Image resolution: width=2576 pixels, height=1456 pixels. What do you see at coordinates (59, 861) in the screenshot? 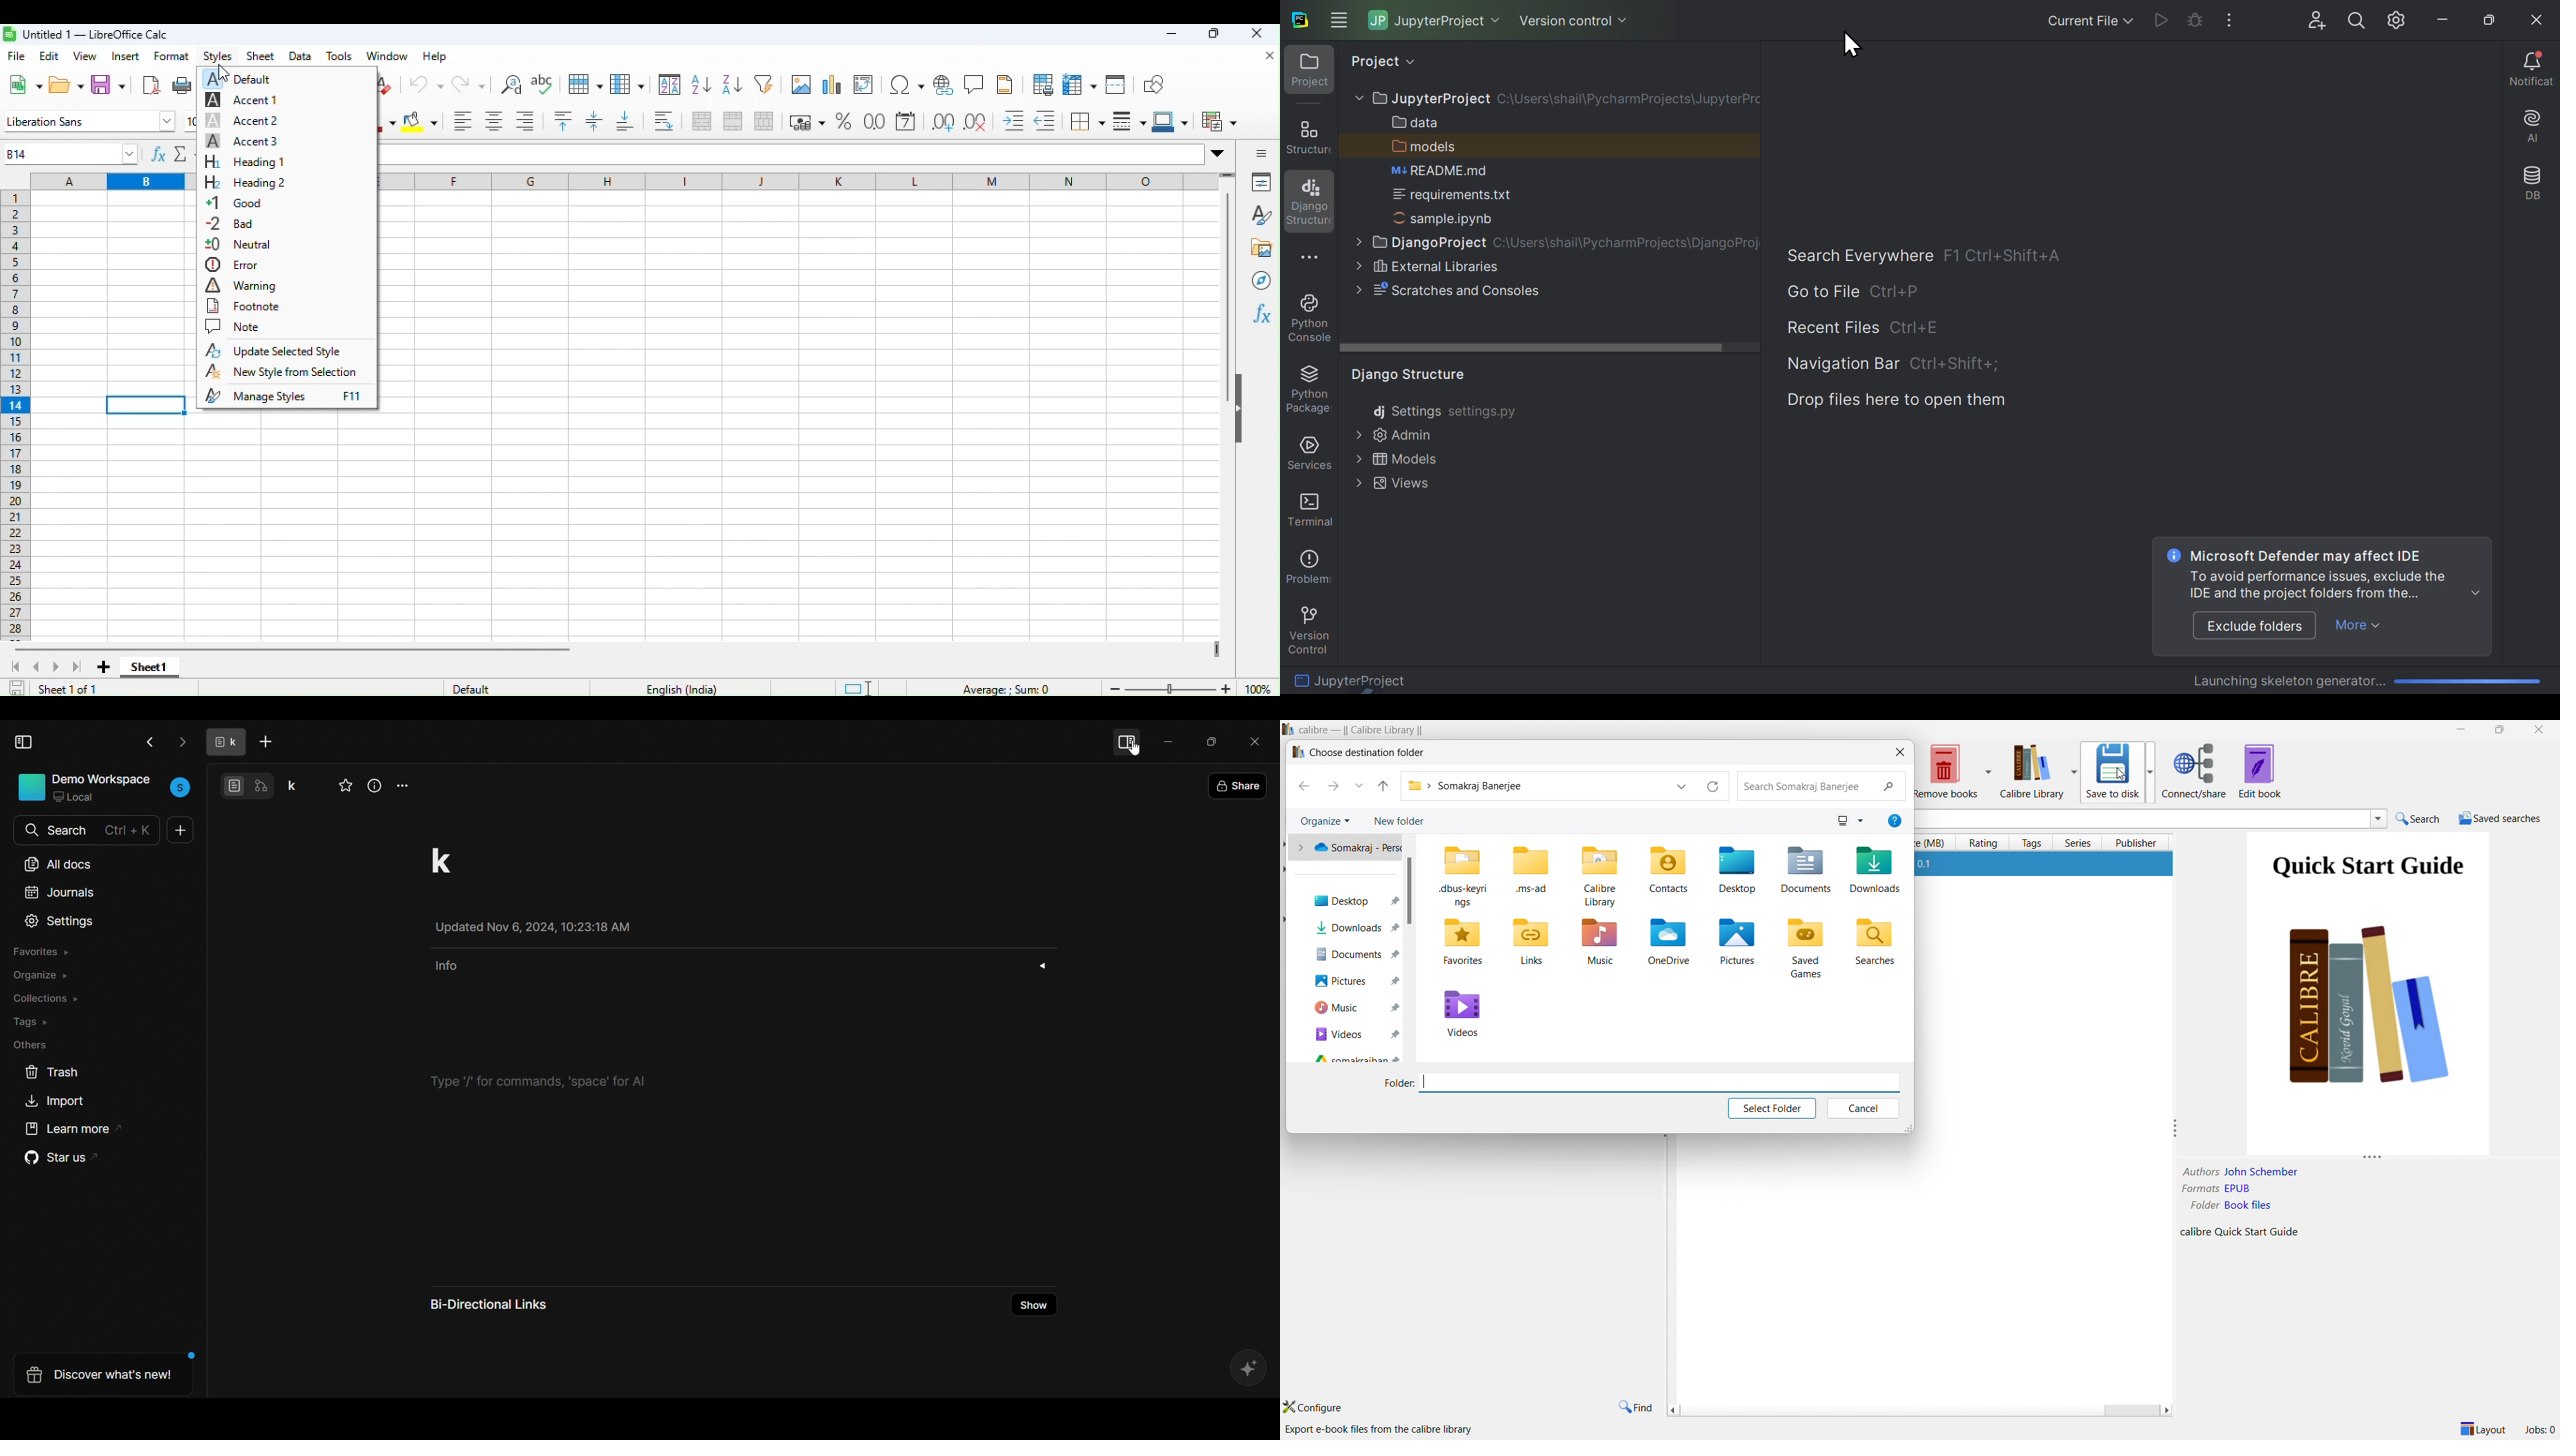
I see `all docs` at bounding box center [59, 861].